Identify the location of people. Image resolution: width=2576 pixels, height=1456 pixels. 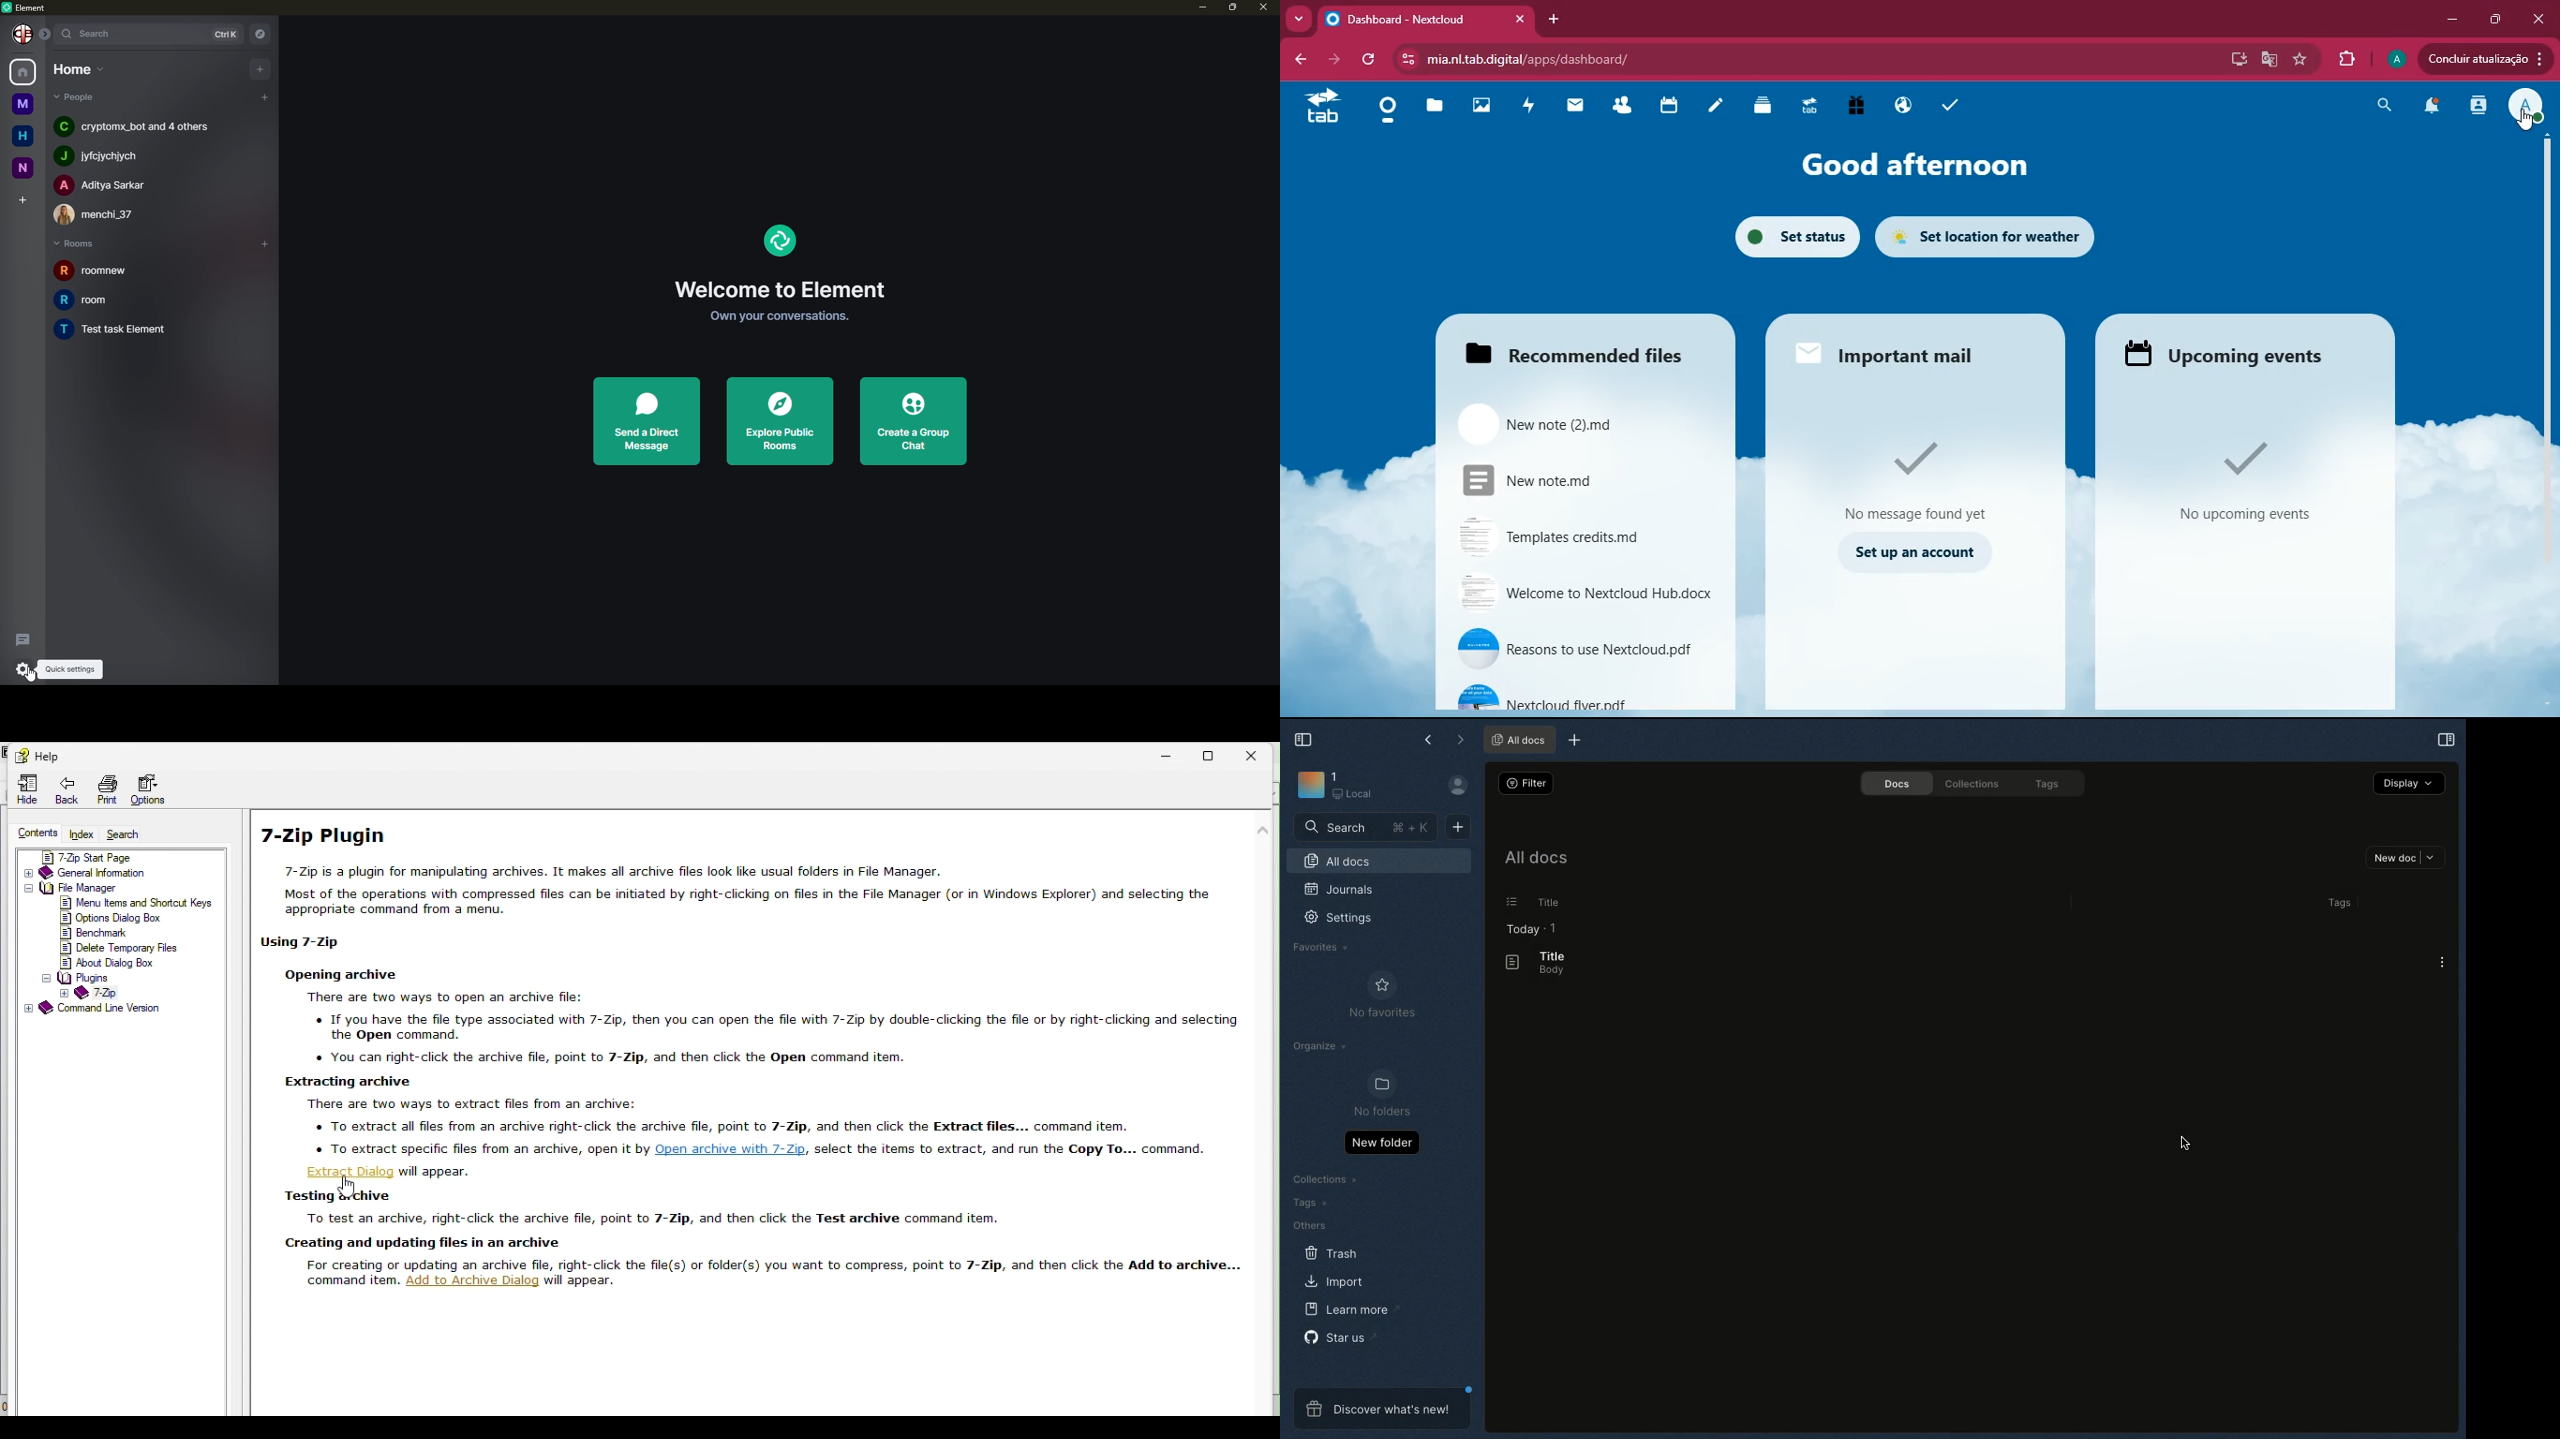
(75, 98).